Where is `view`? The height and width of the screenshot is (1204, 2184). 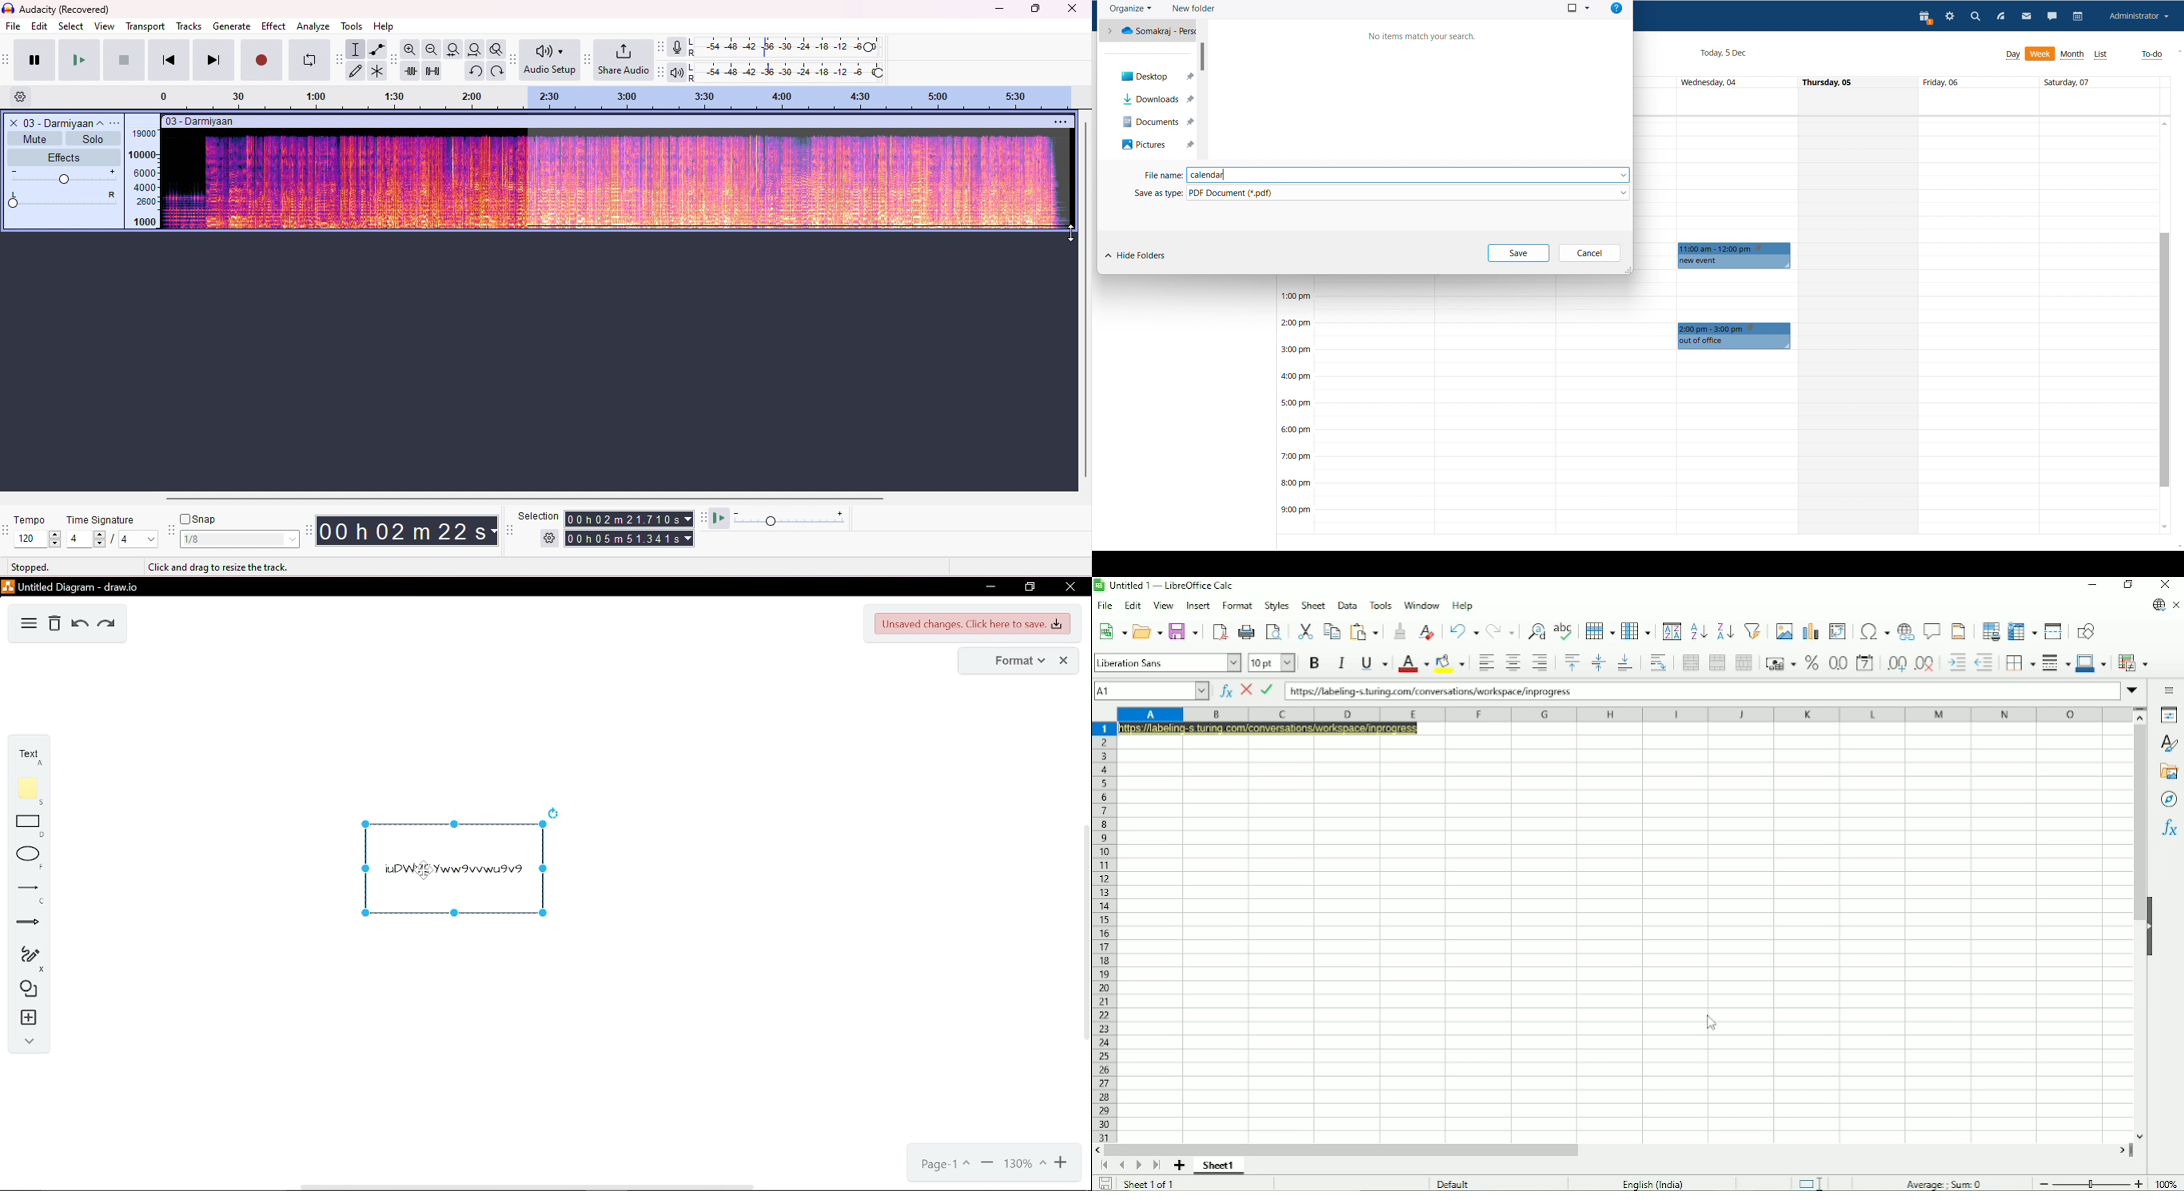 view is located at coordinates (1164, 604).